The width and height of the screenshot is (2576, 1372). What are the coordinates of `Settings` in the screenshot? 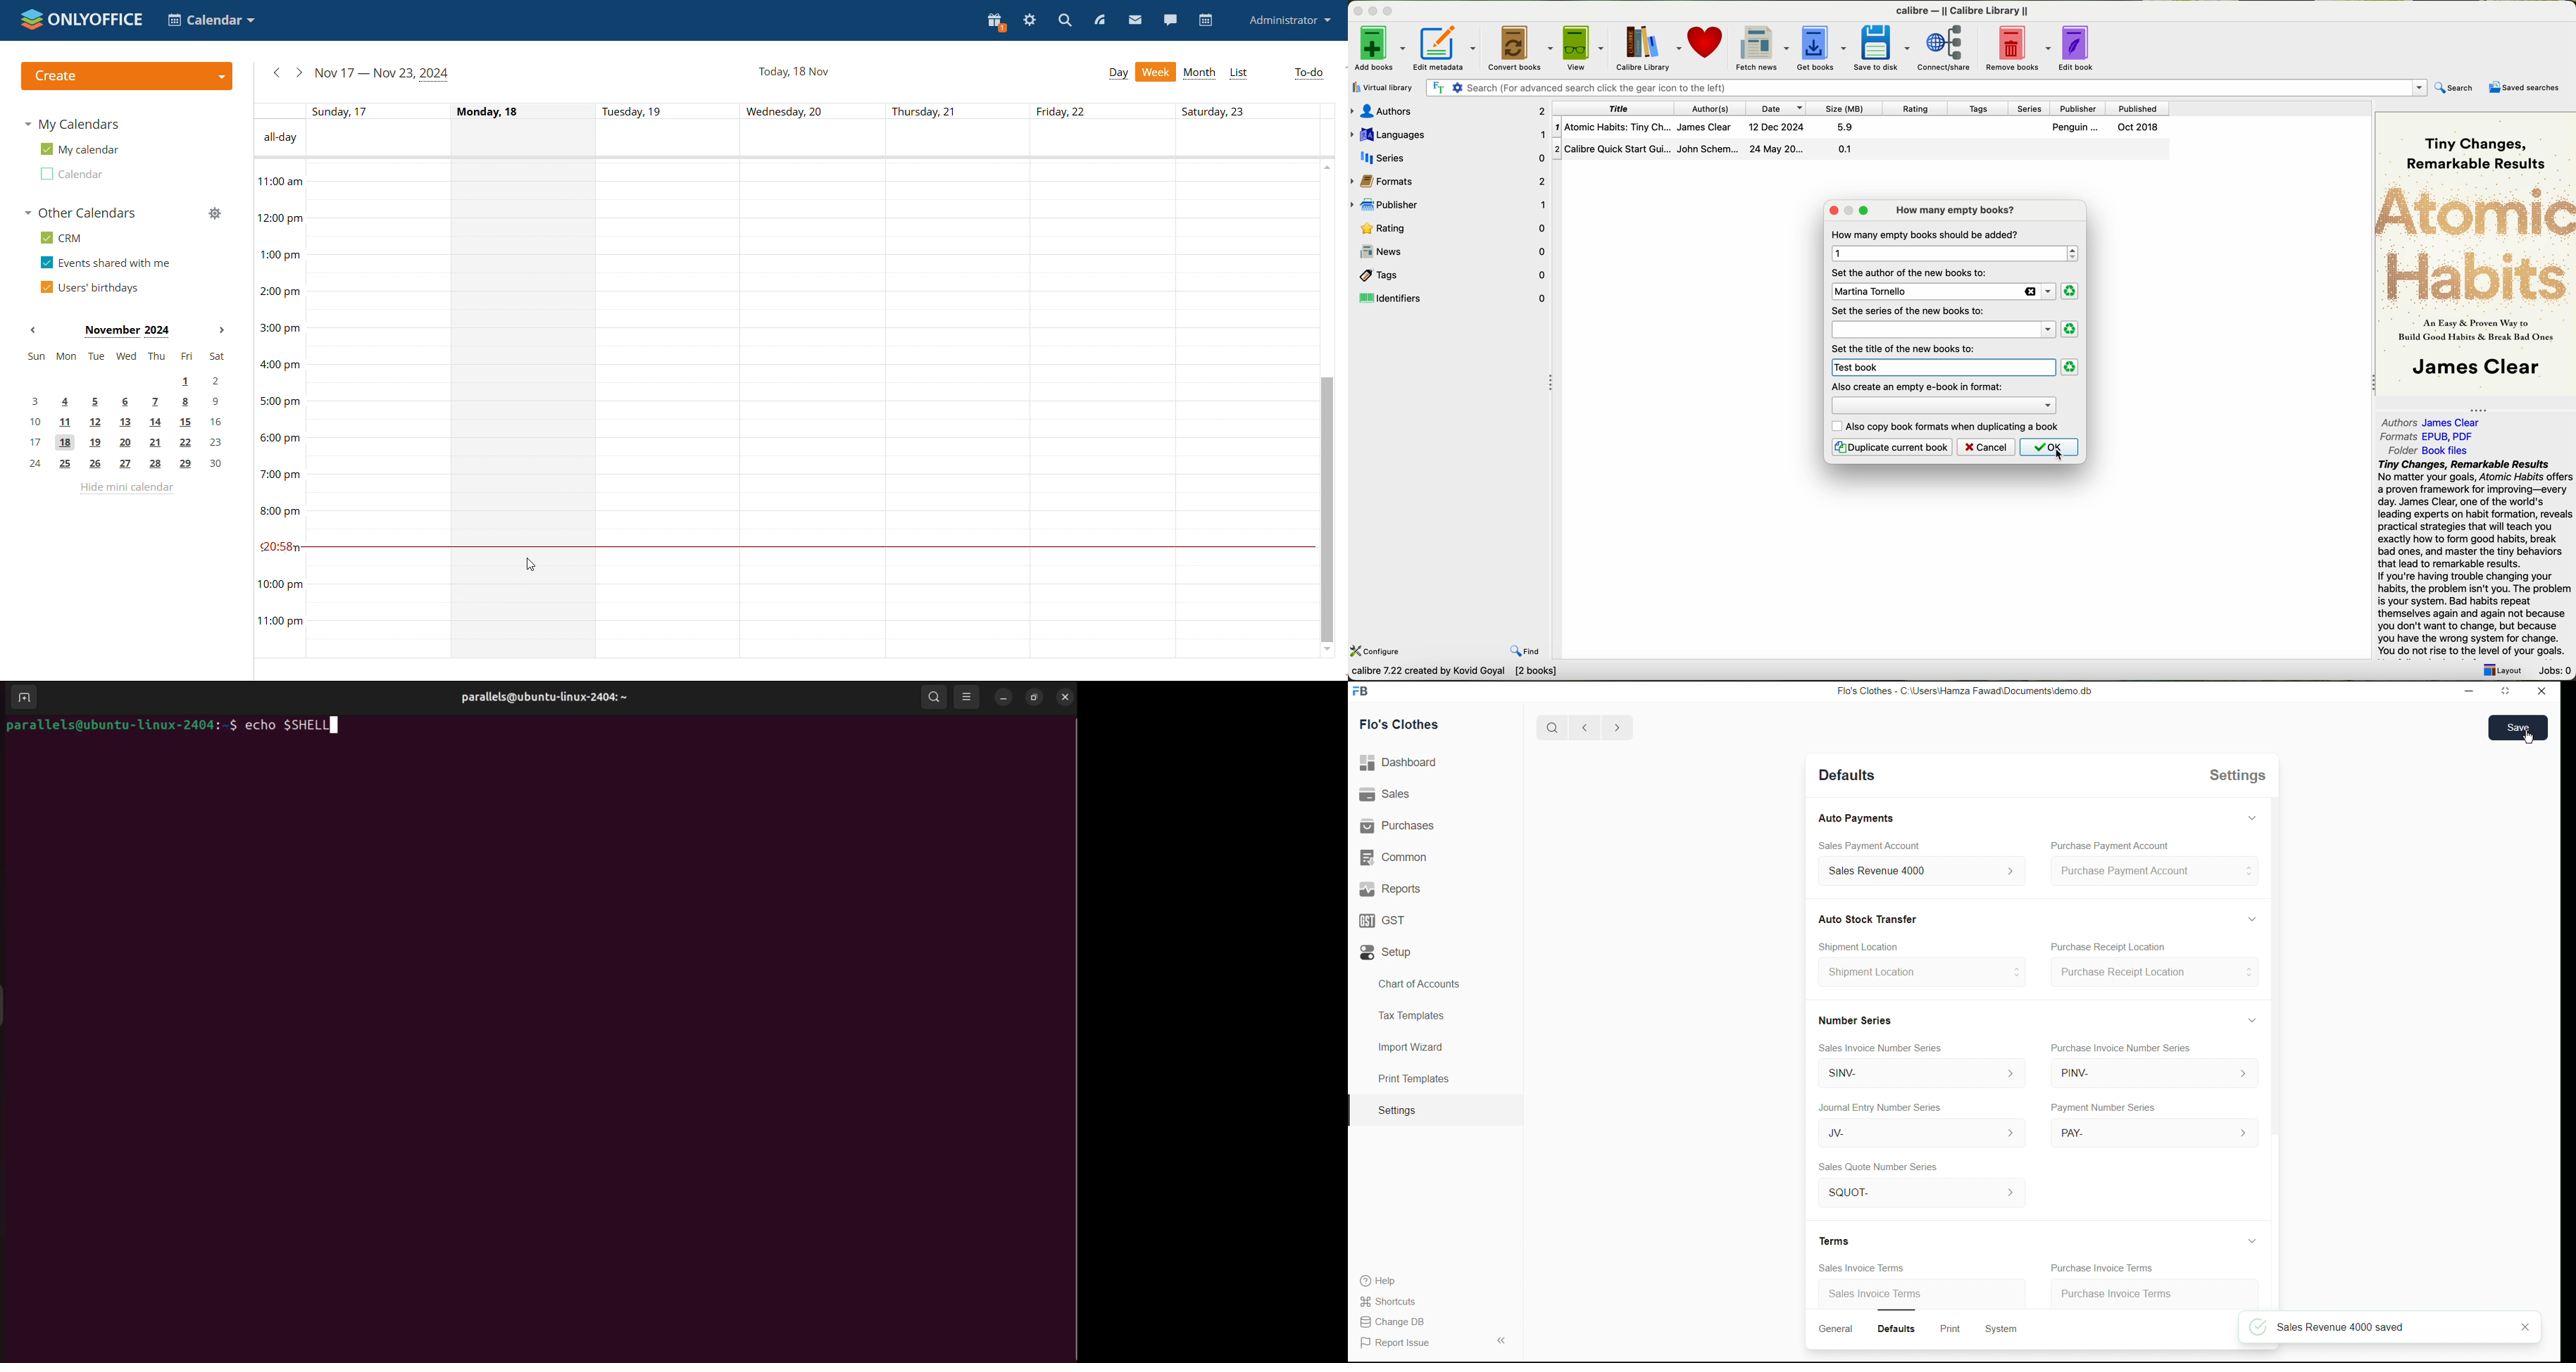 It's located at (2240, 778).